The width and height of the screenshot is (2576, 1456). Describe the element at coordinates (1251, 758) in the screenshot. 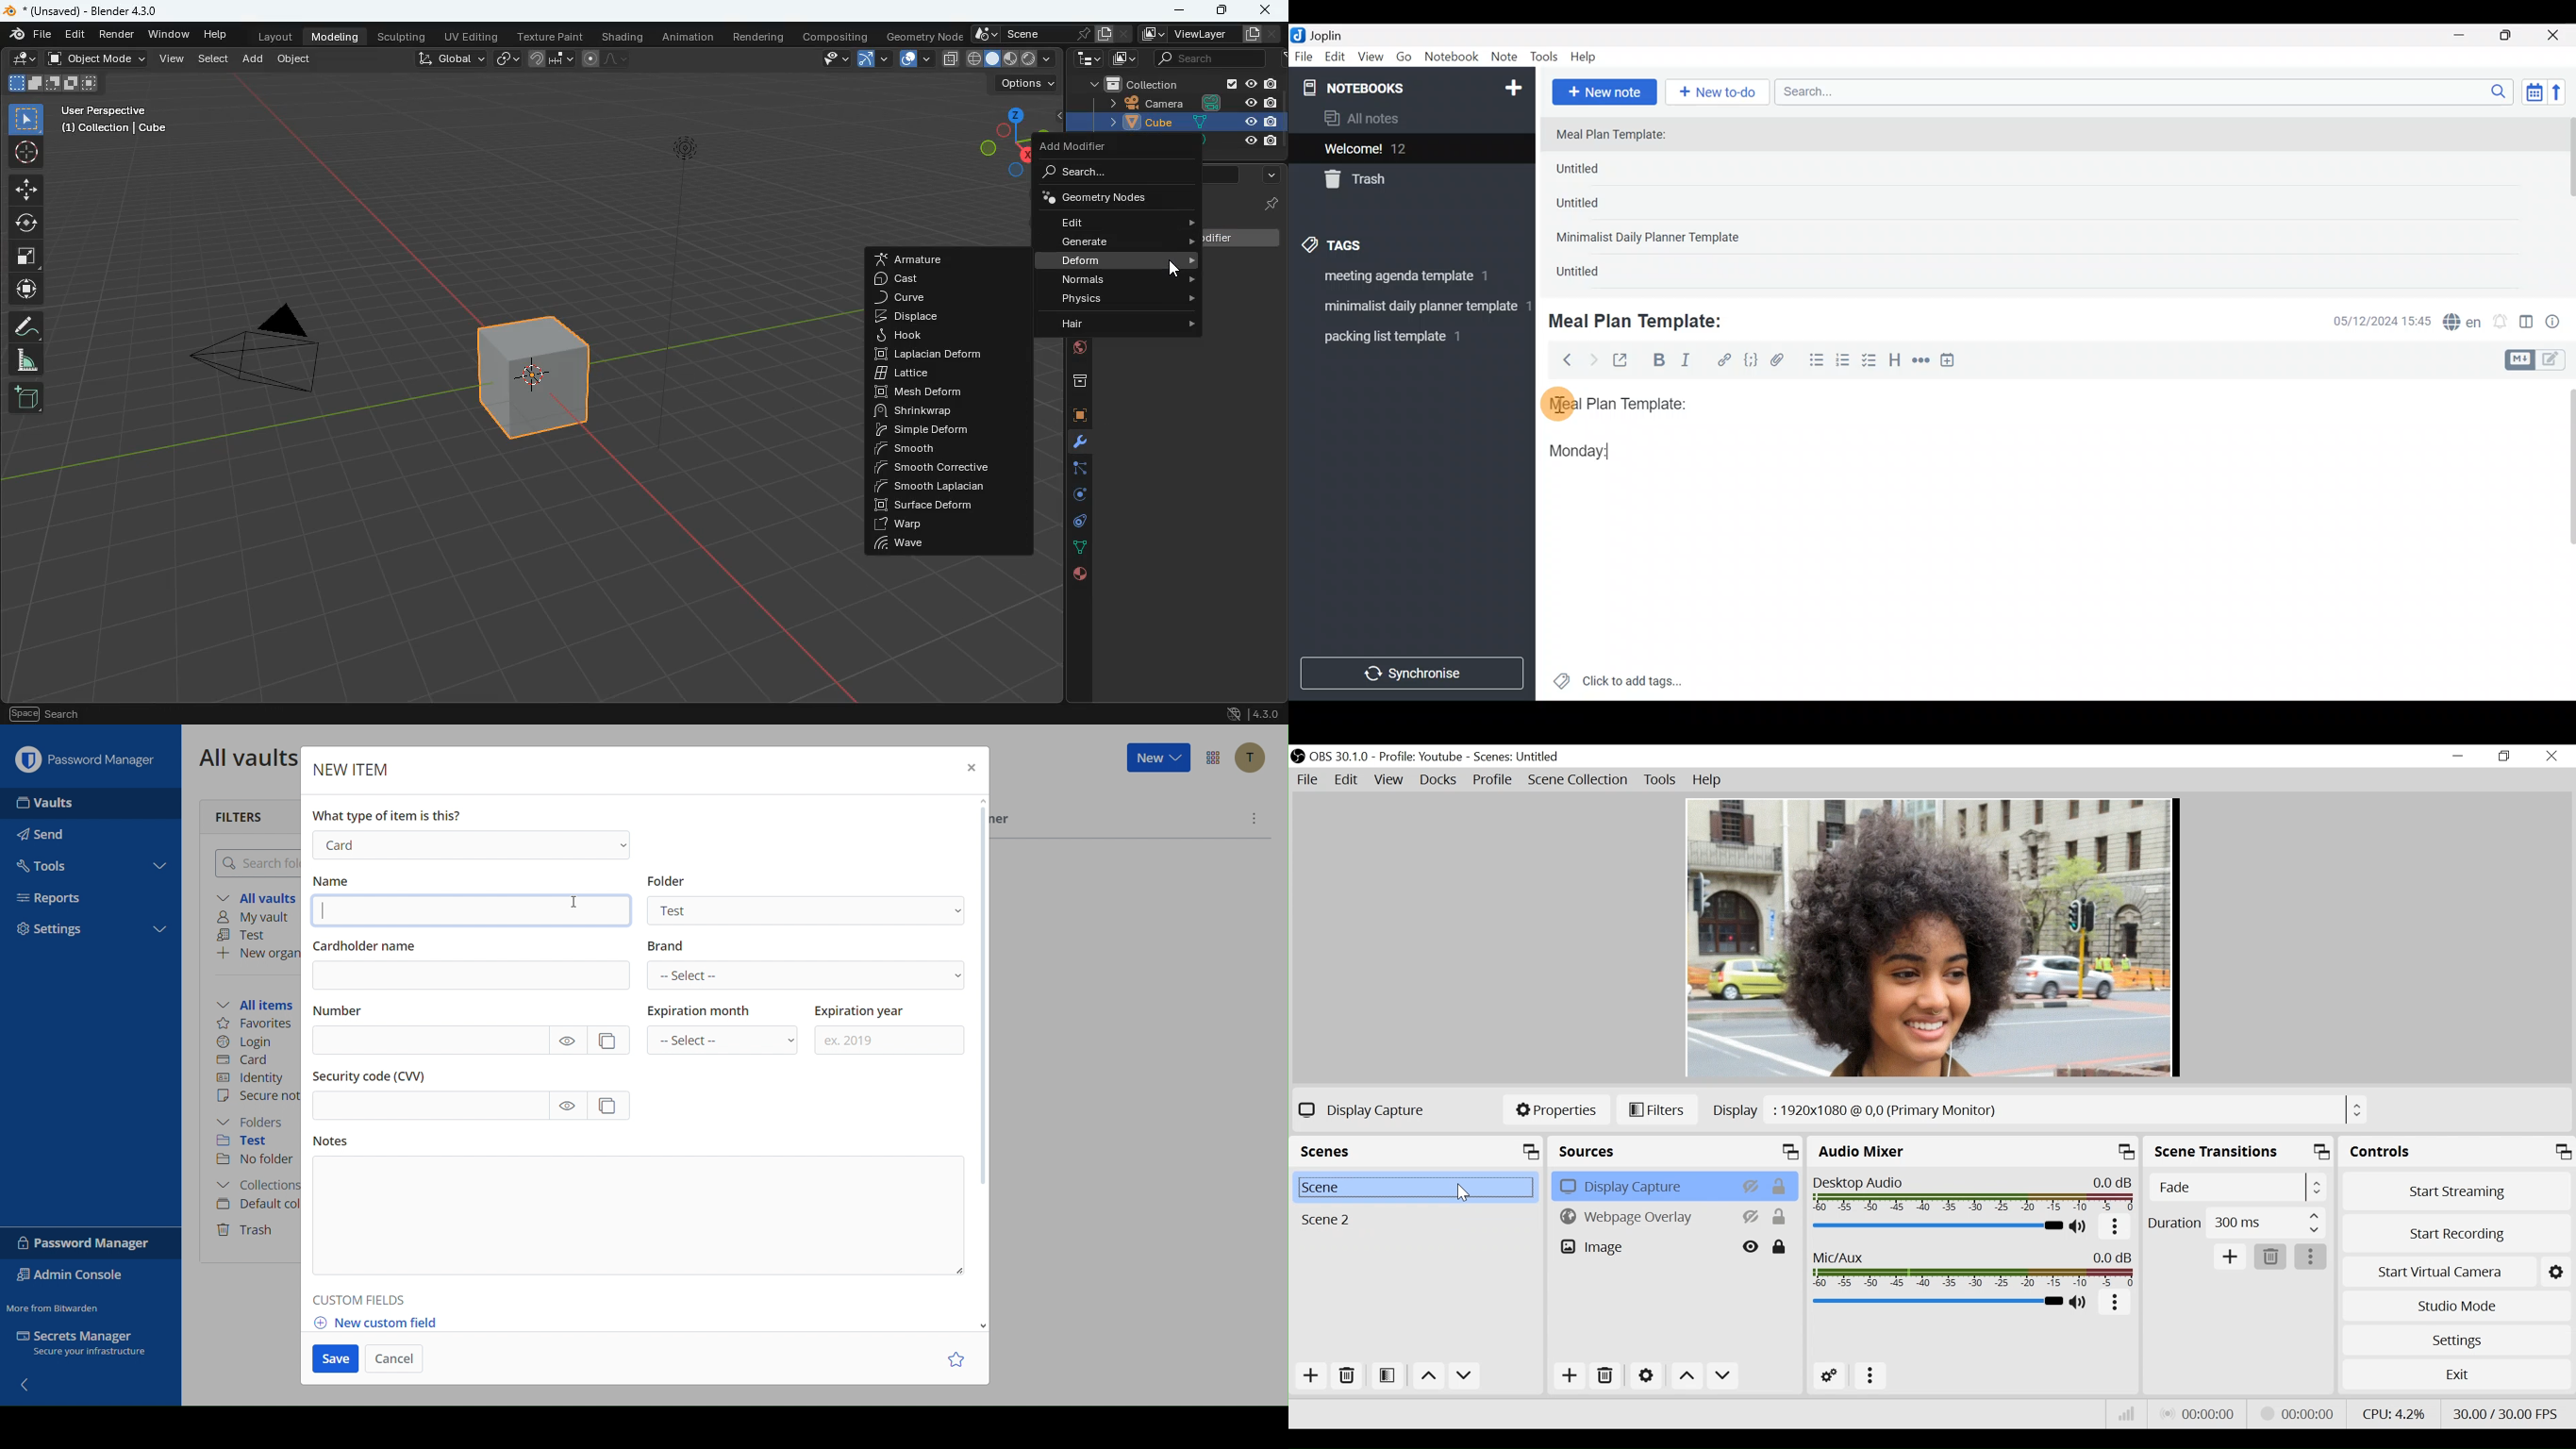

I see `Account` at that location.